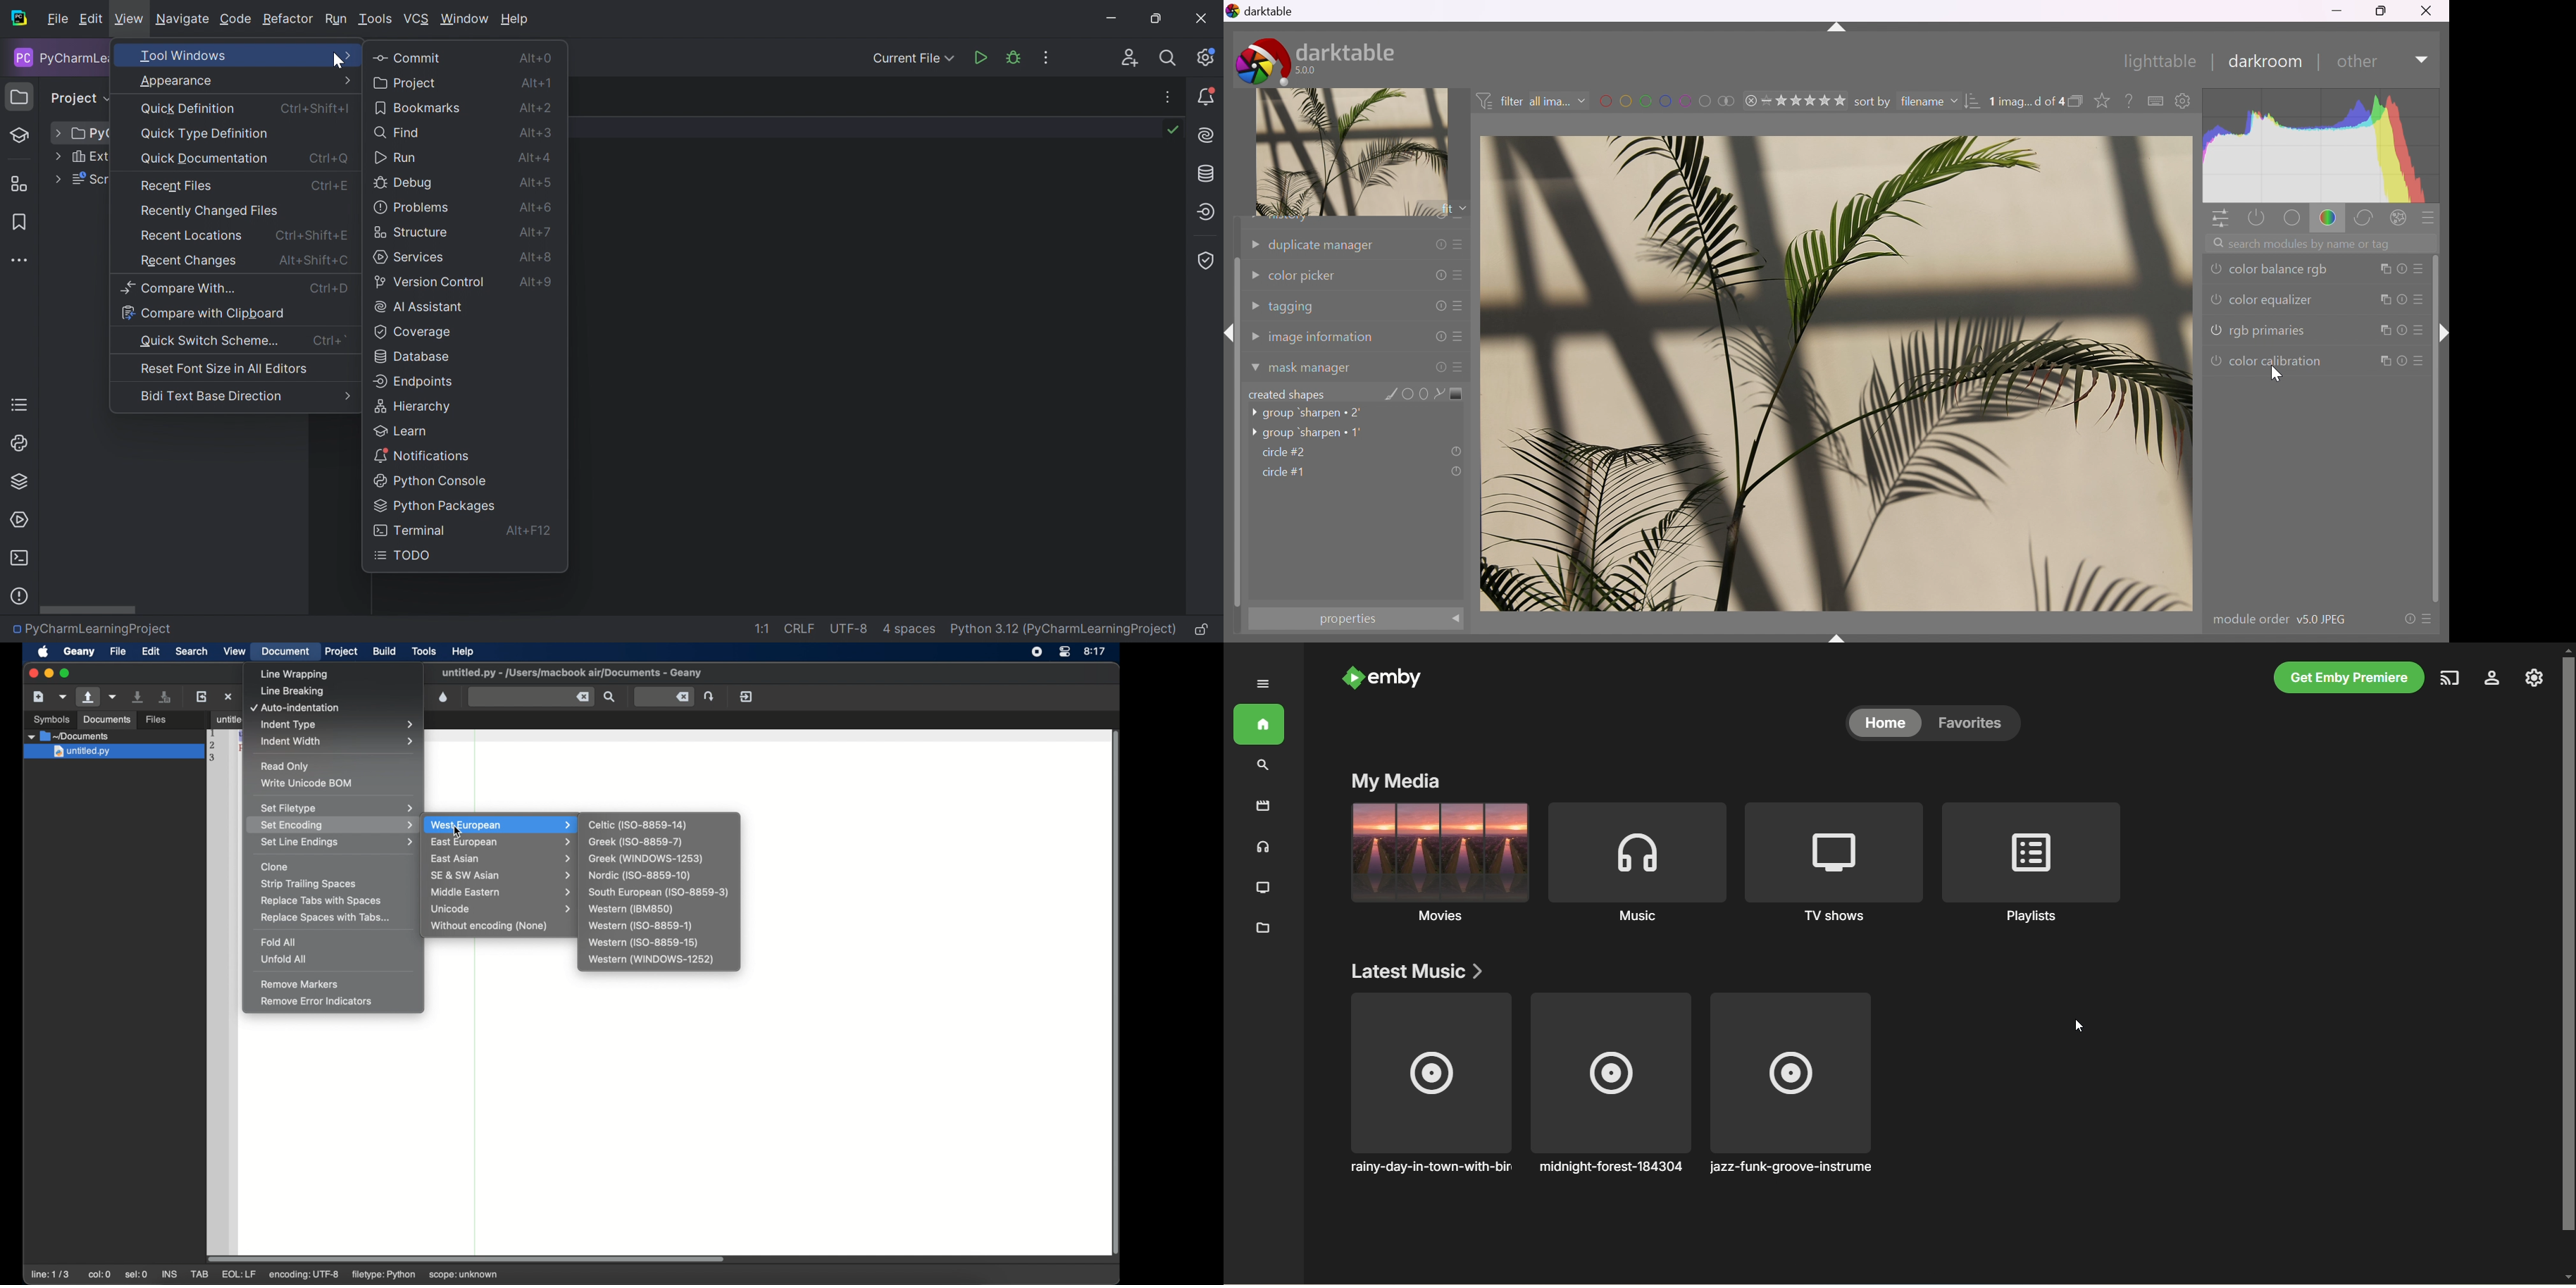 The image size is (2576, 1288). Describe the element at coordinates (20, 405) in the screenshot. I see `TODO` at that location.